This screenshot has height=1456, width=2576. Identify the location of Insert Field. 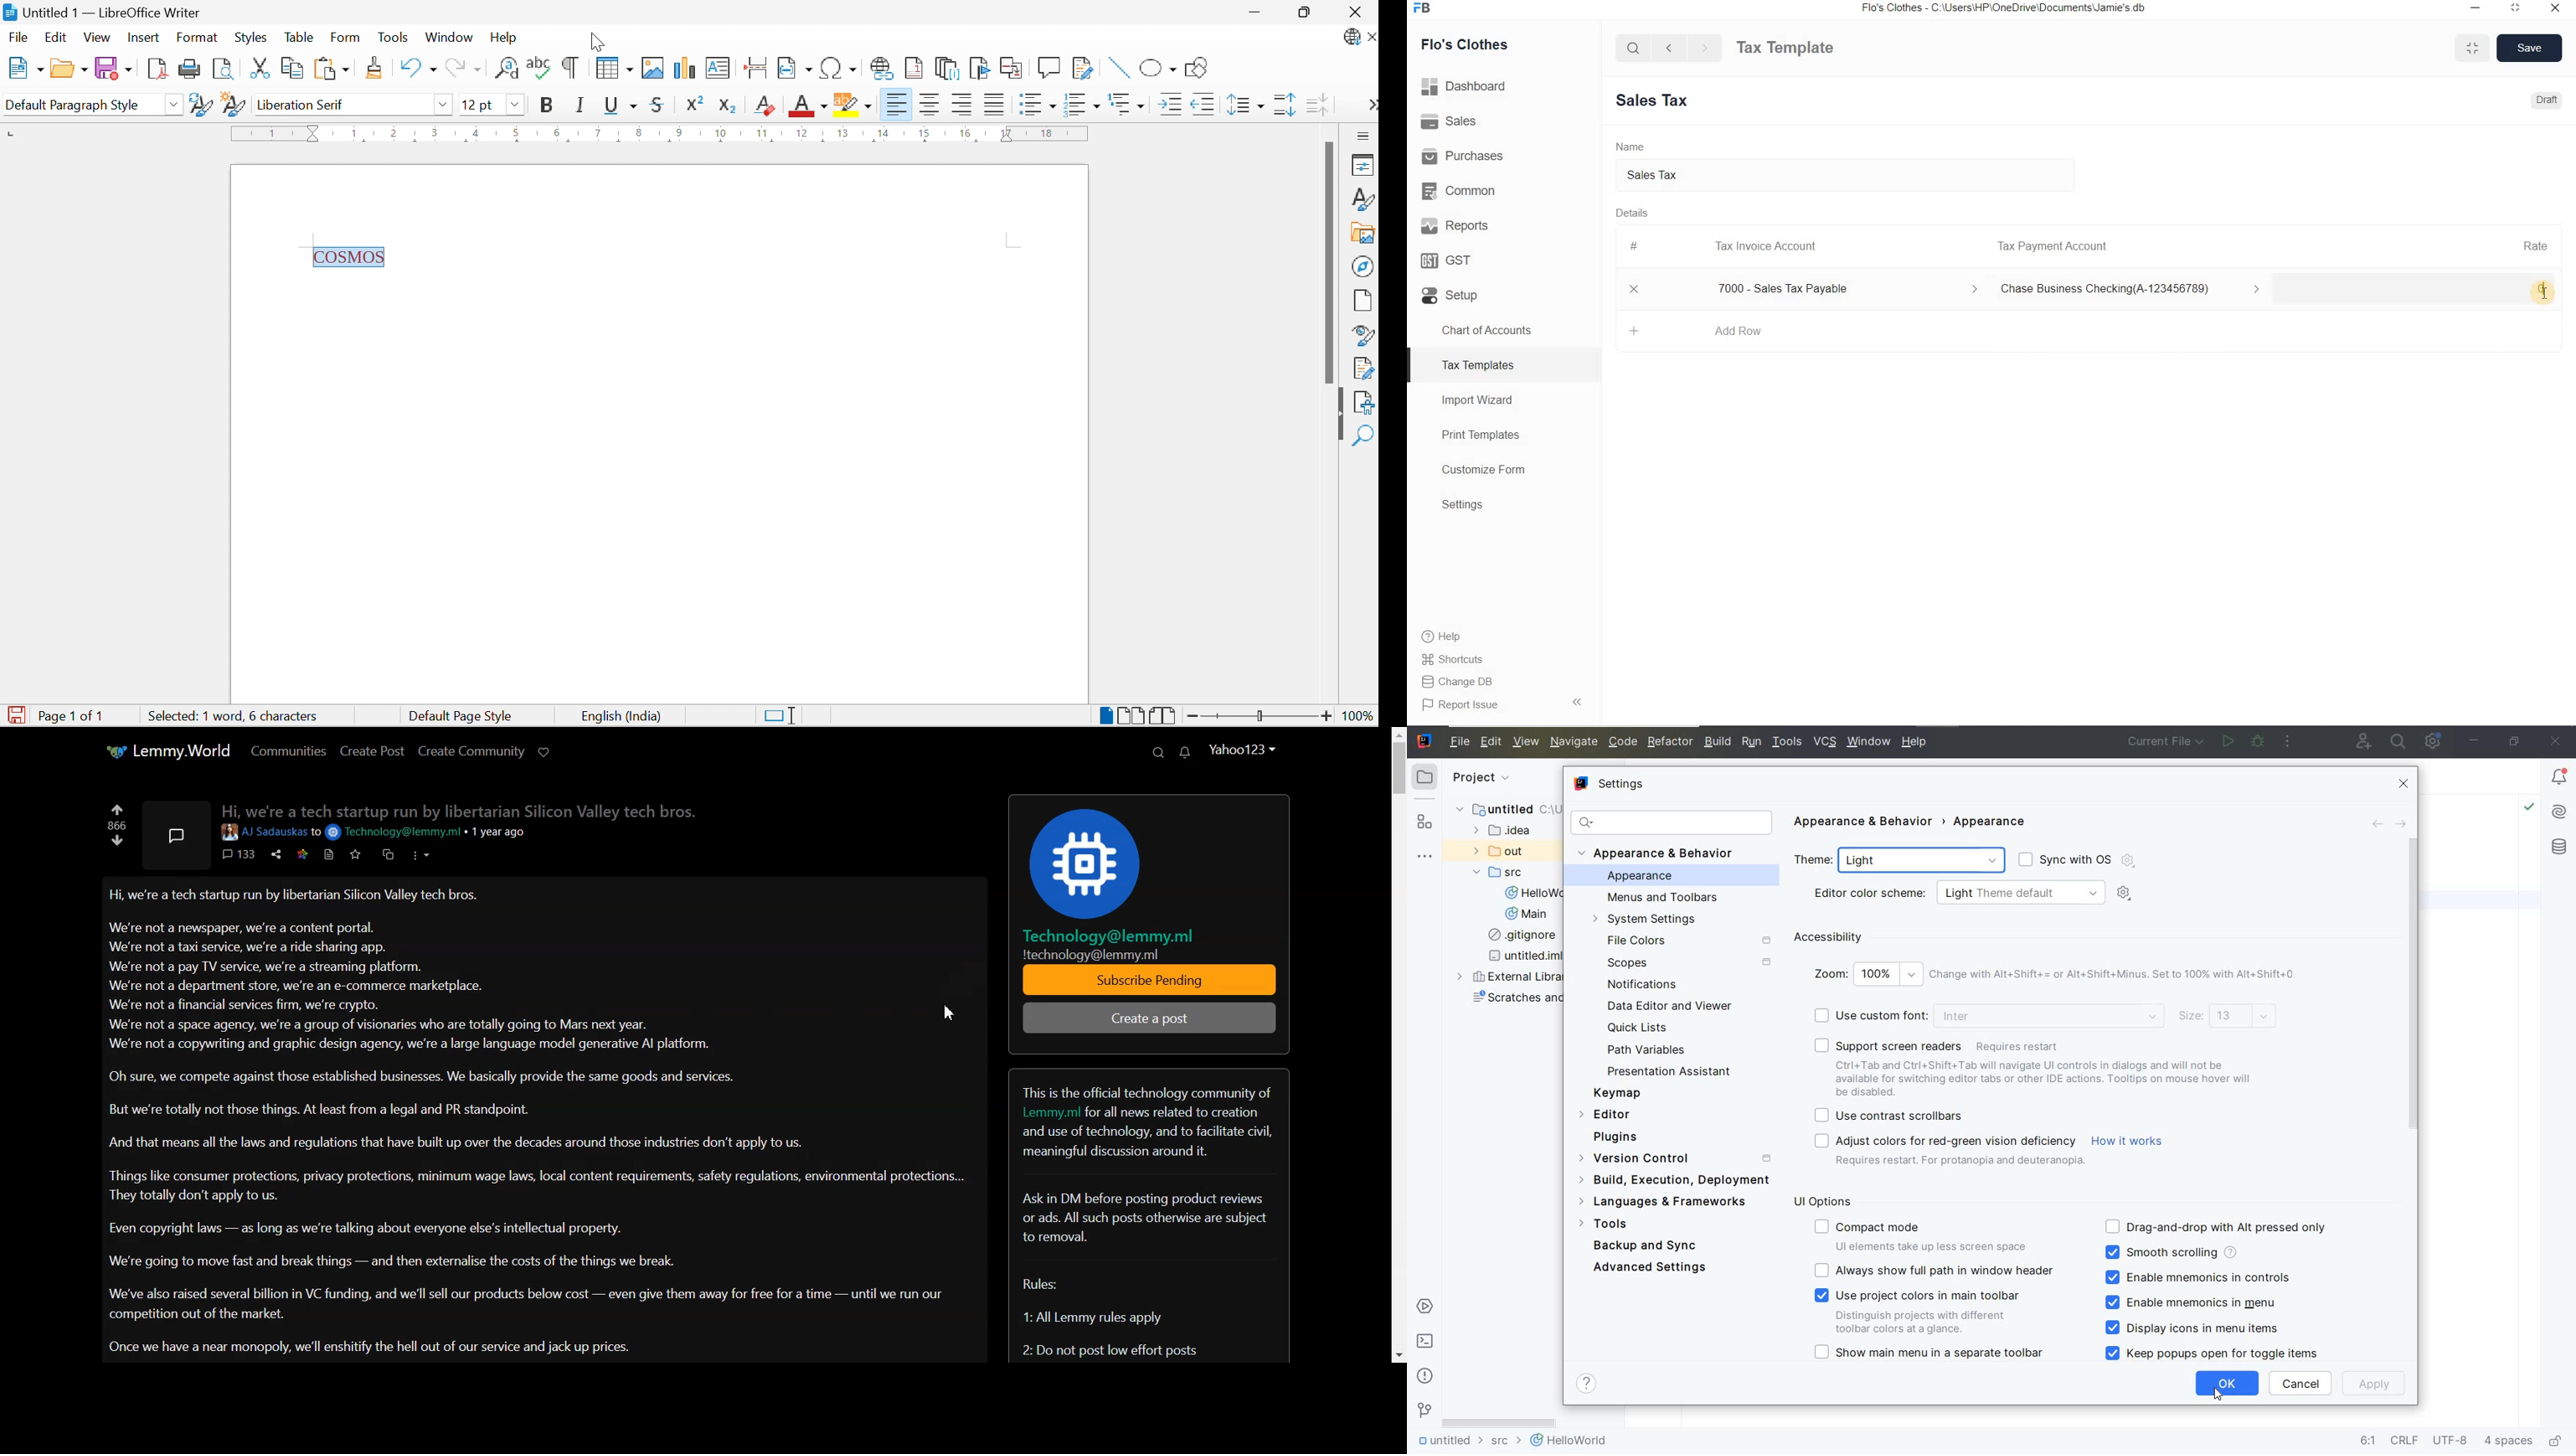
(795, 67).